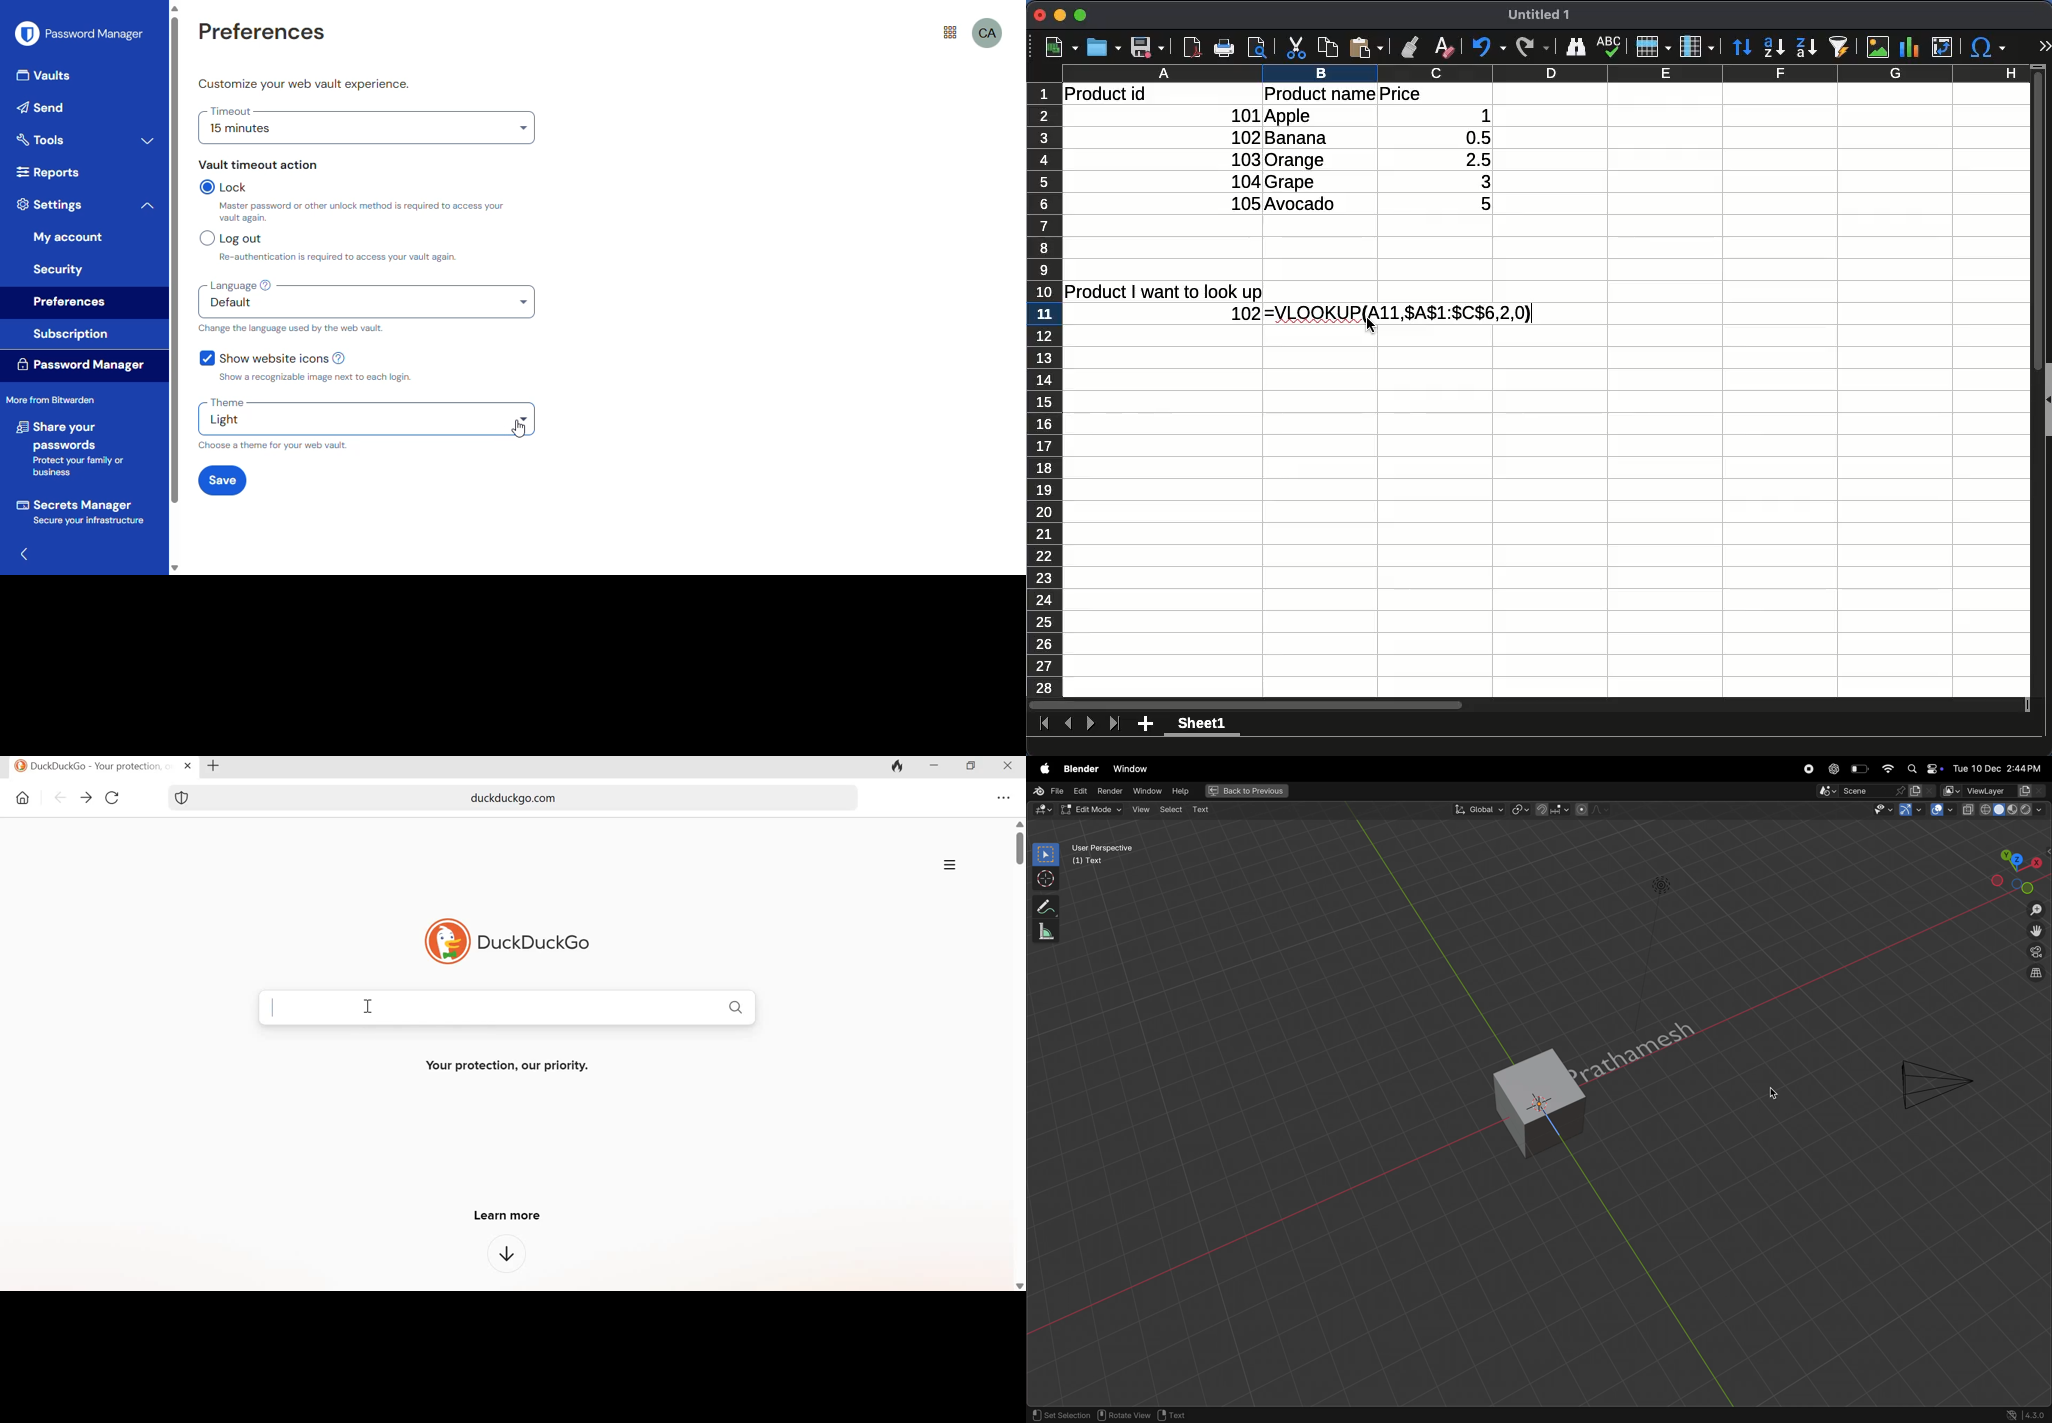  What do you see at coordinates (21, 798) in the screenshot?
I see `Home` at bounding box center [21, 798].